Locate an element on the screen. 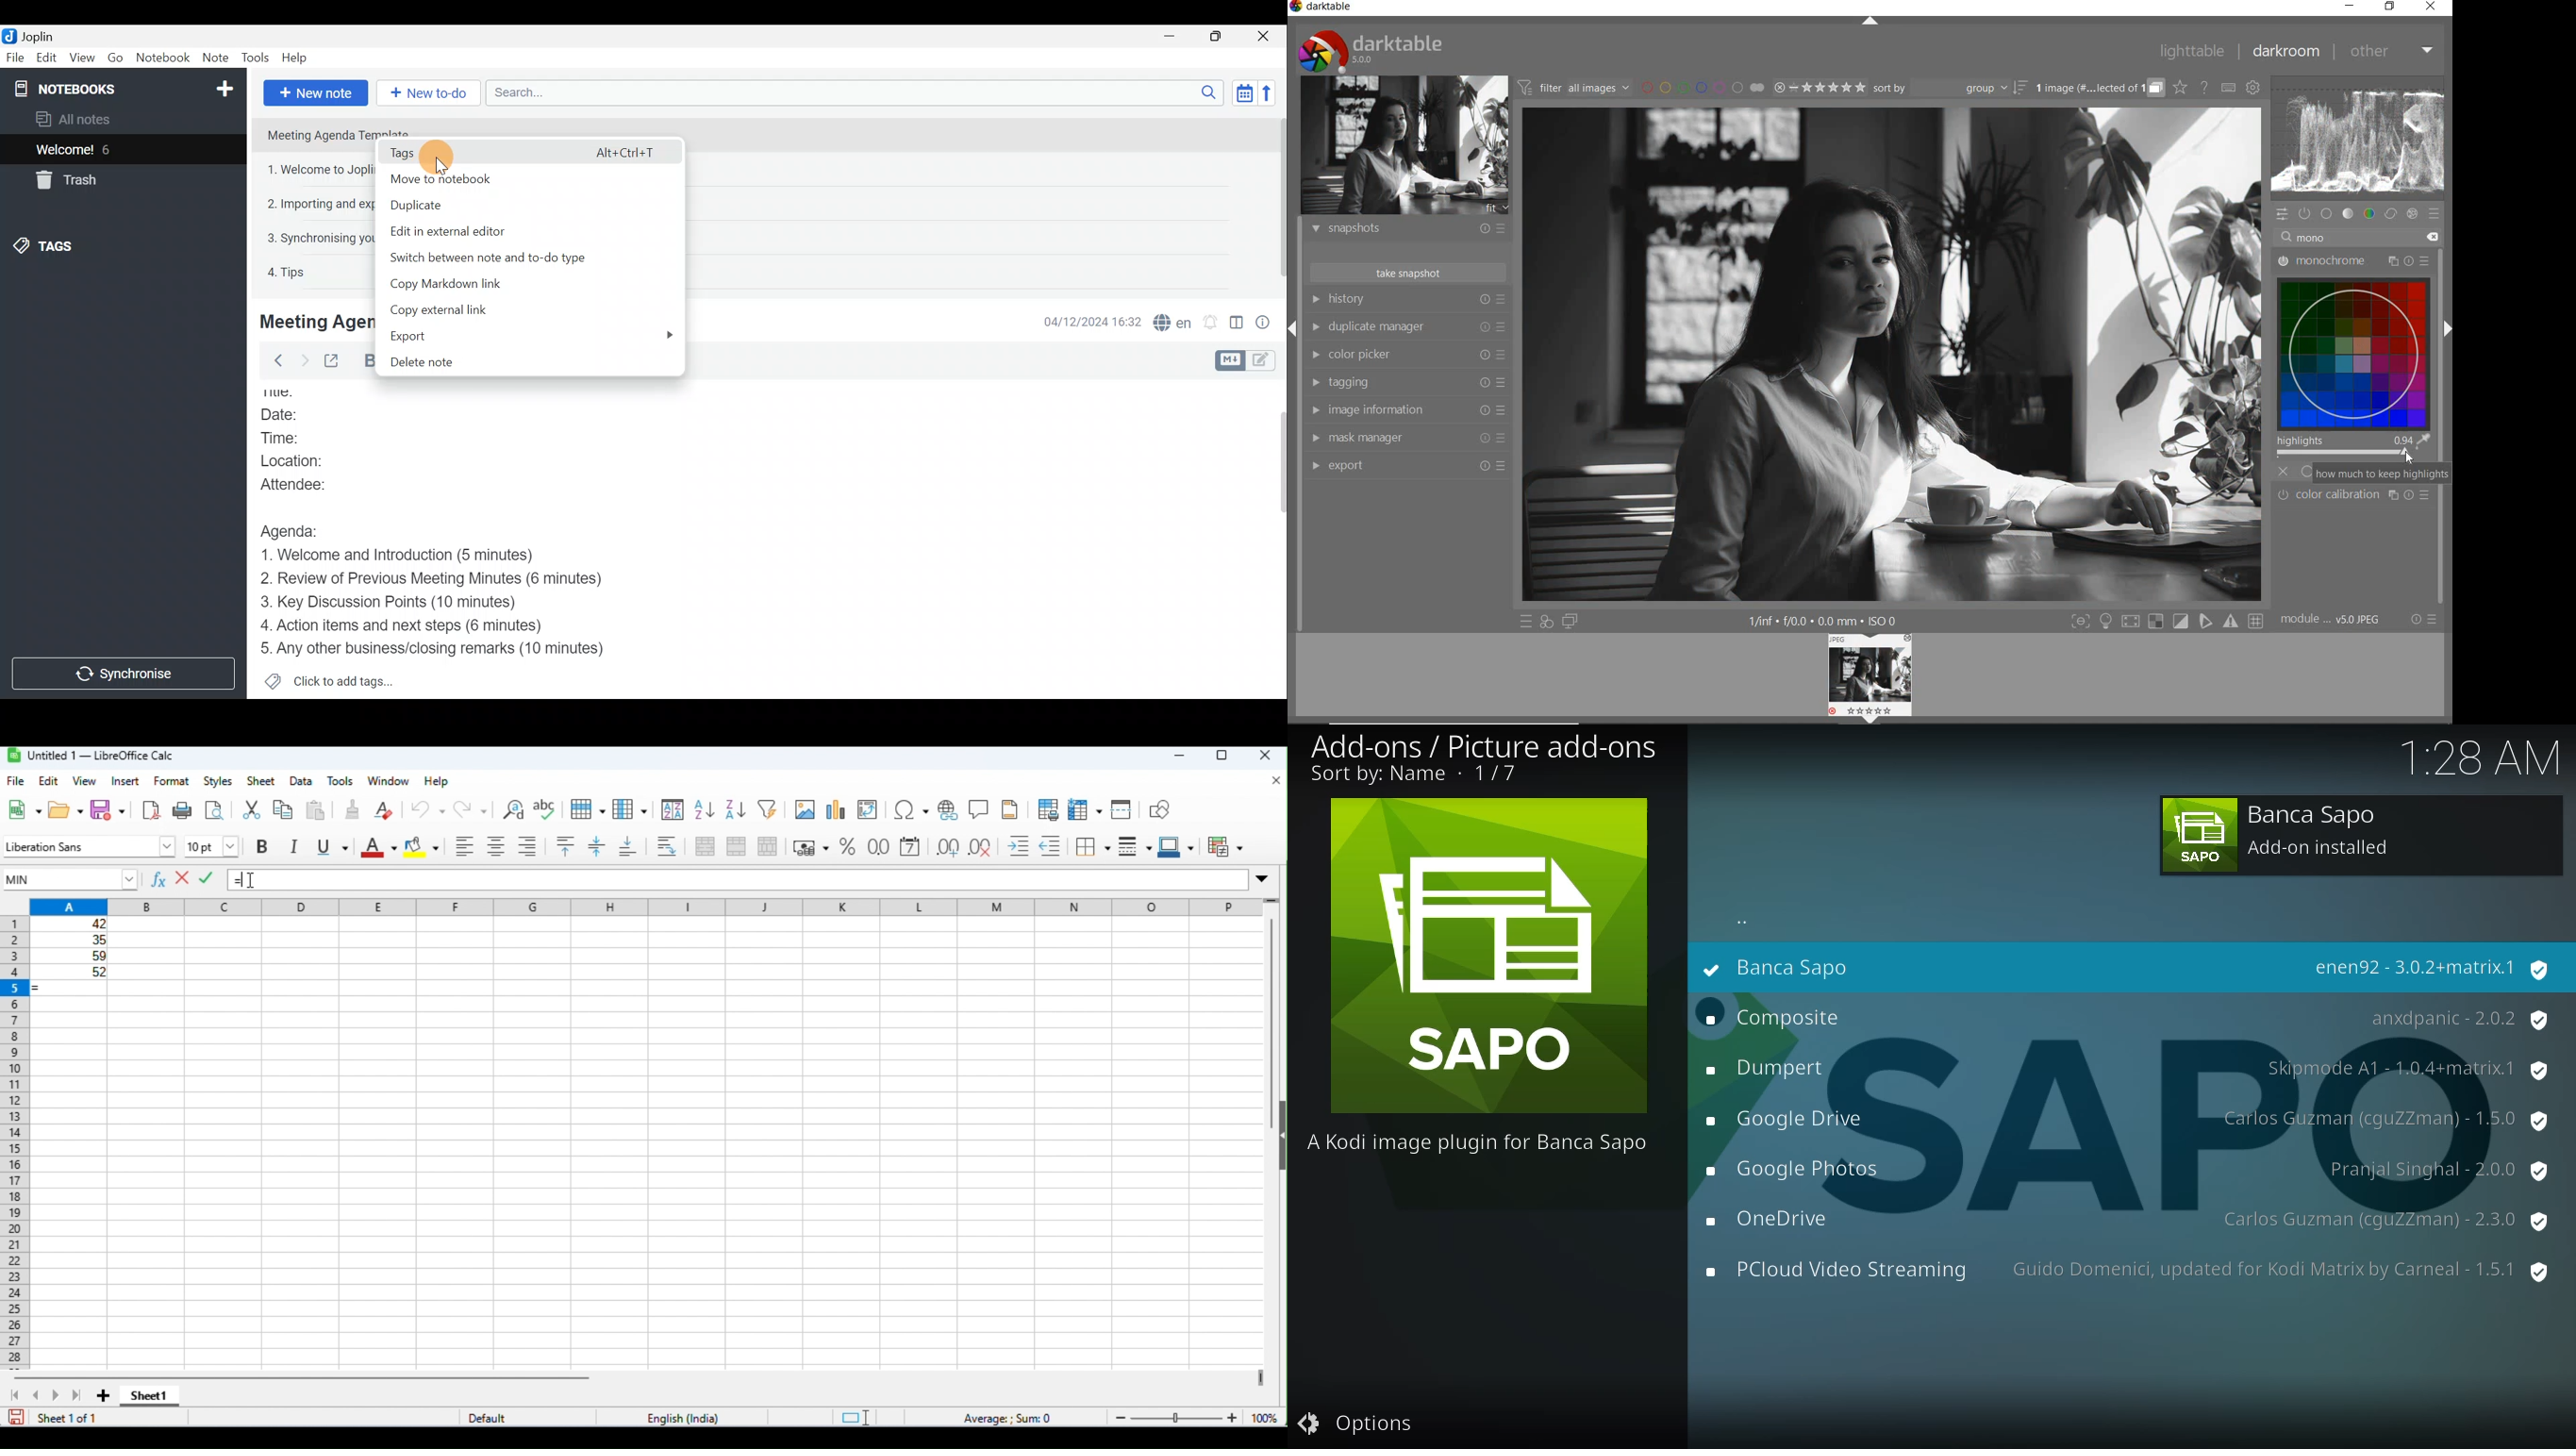  a kodi image plugi is located at coordinates (1481, 1141).